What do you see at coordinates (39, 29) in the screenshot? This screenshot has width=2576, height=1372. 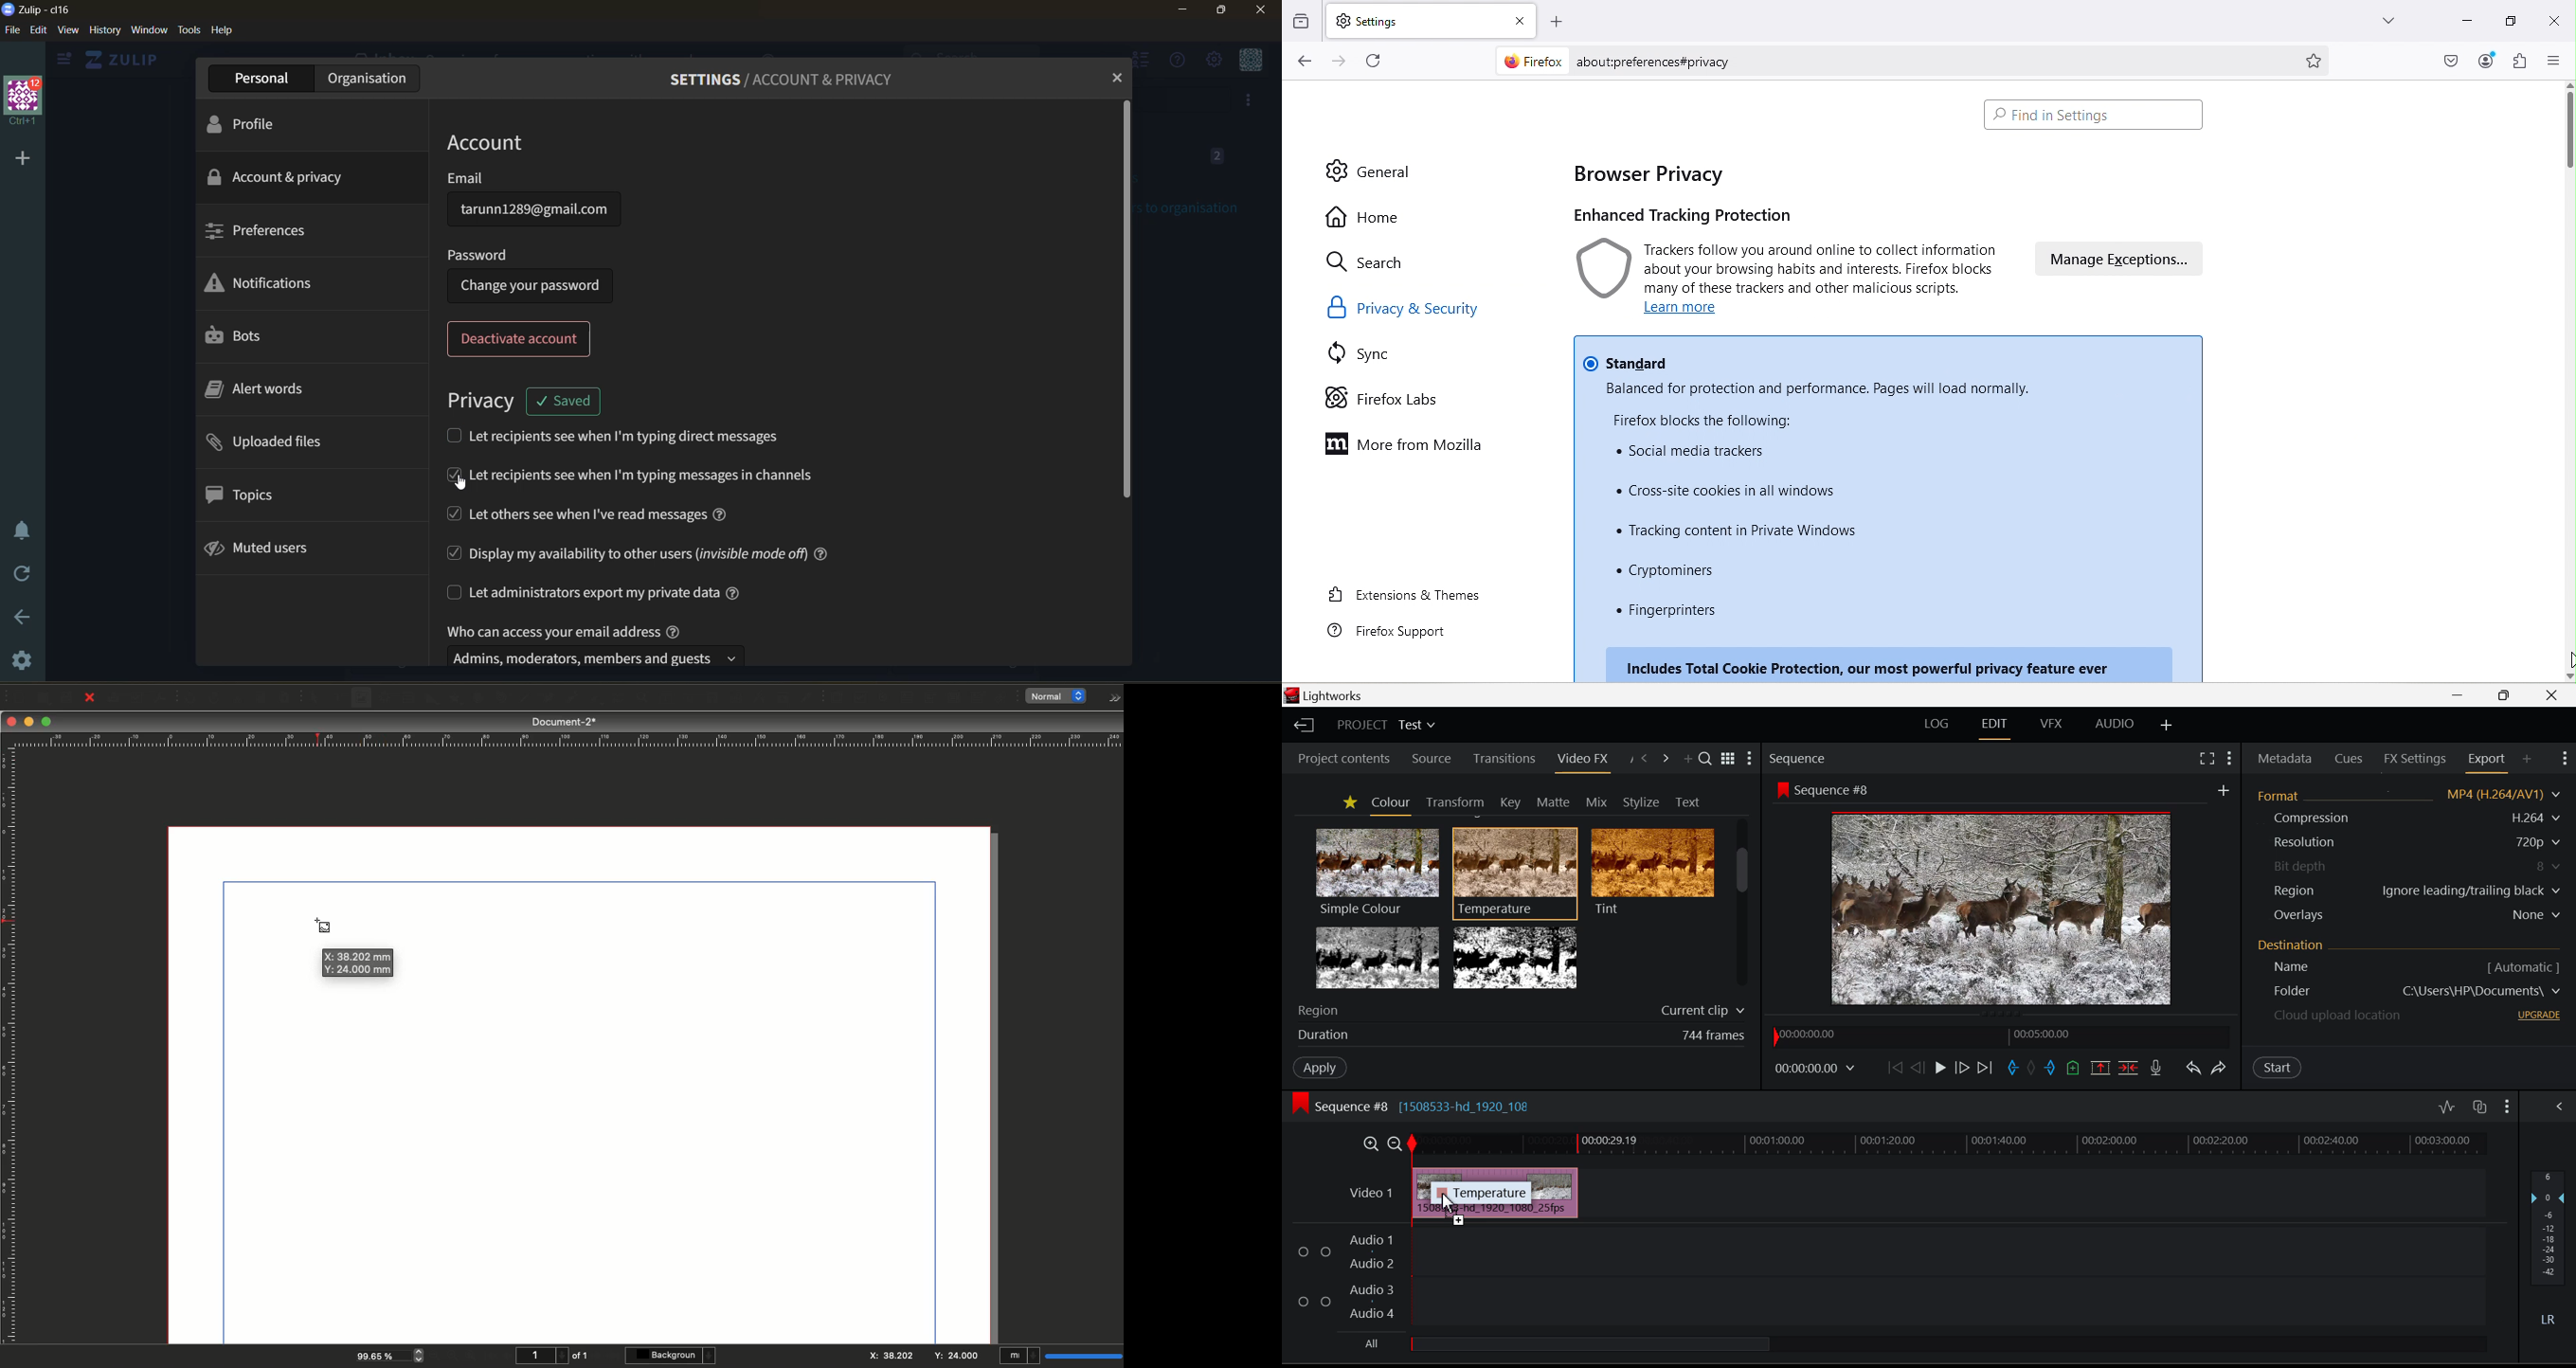 I see `edit` at bounding box center [39, 29].